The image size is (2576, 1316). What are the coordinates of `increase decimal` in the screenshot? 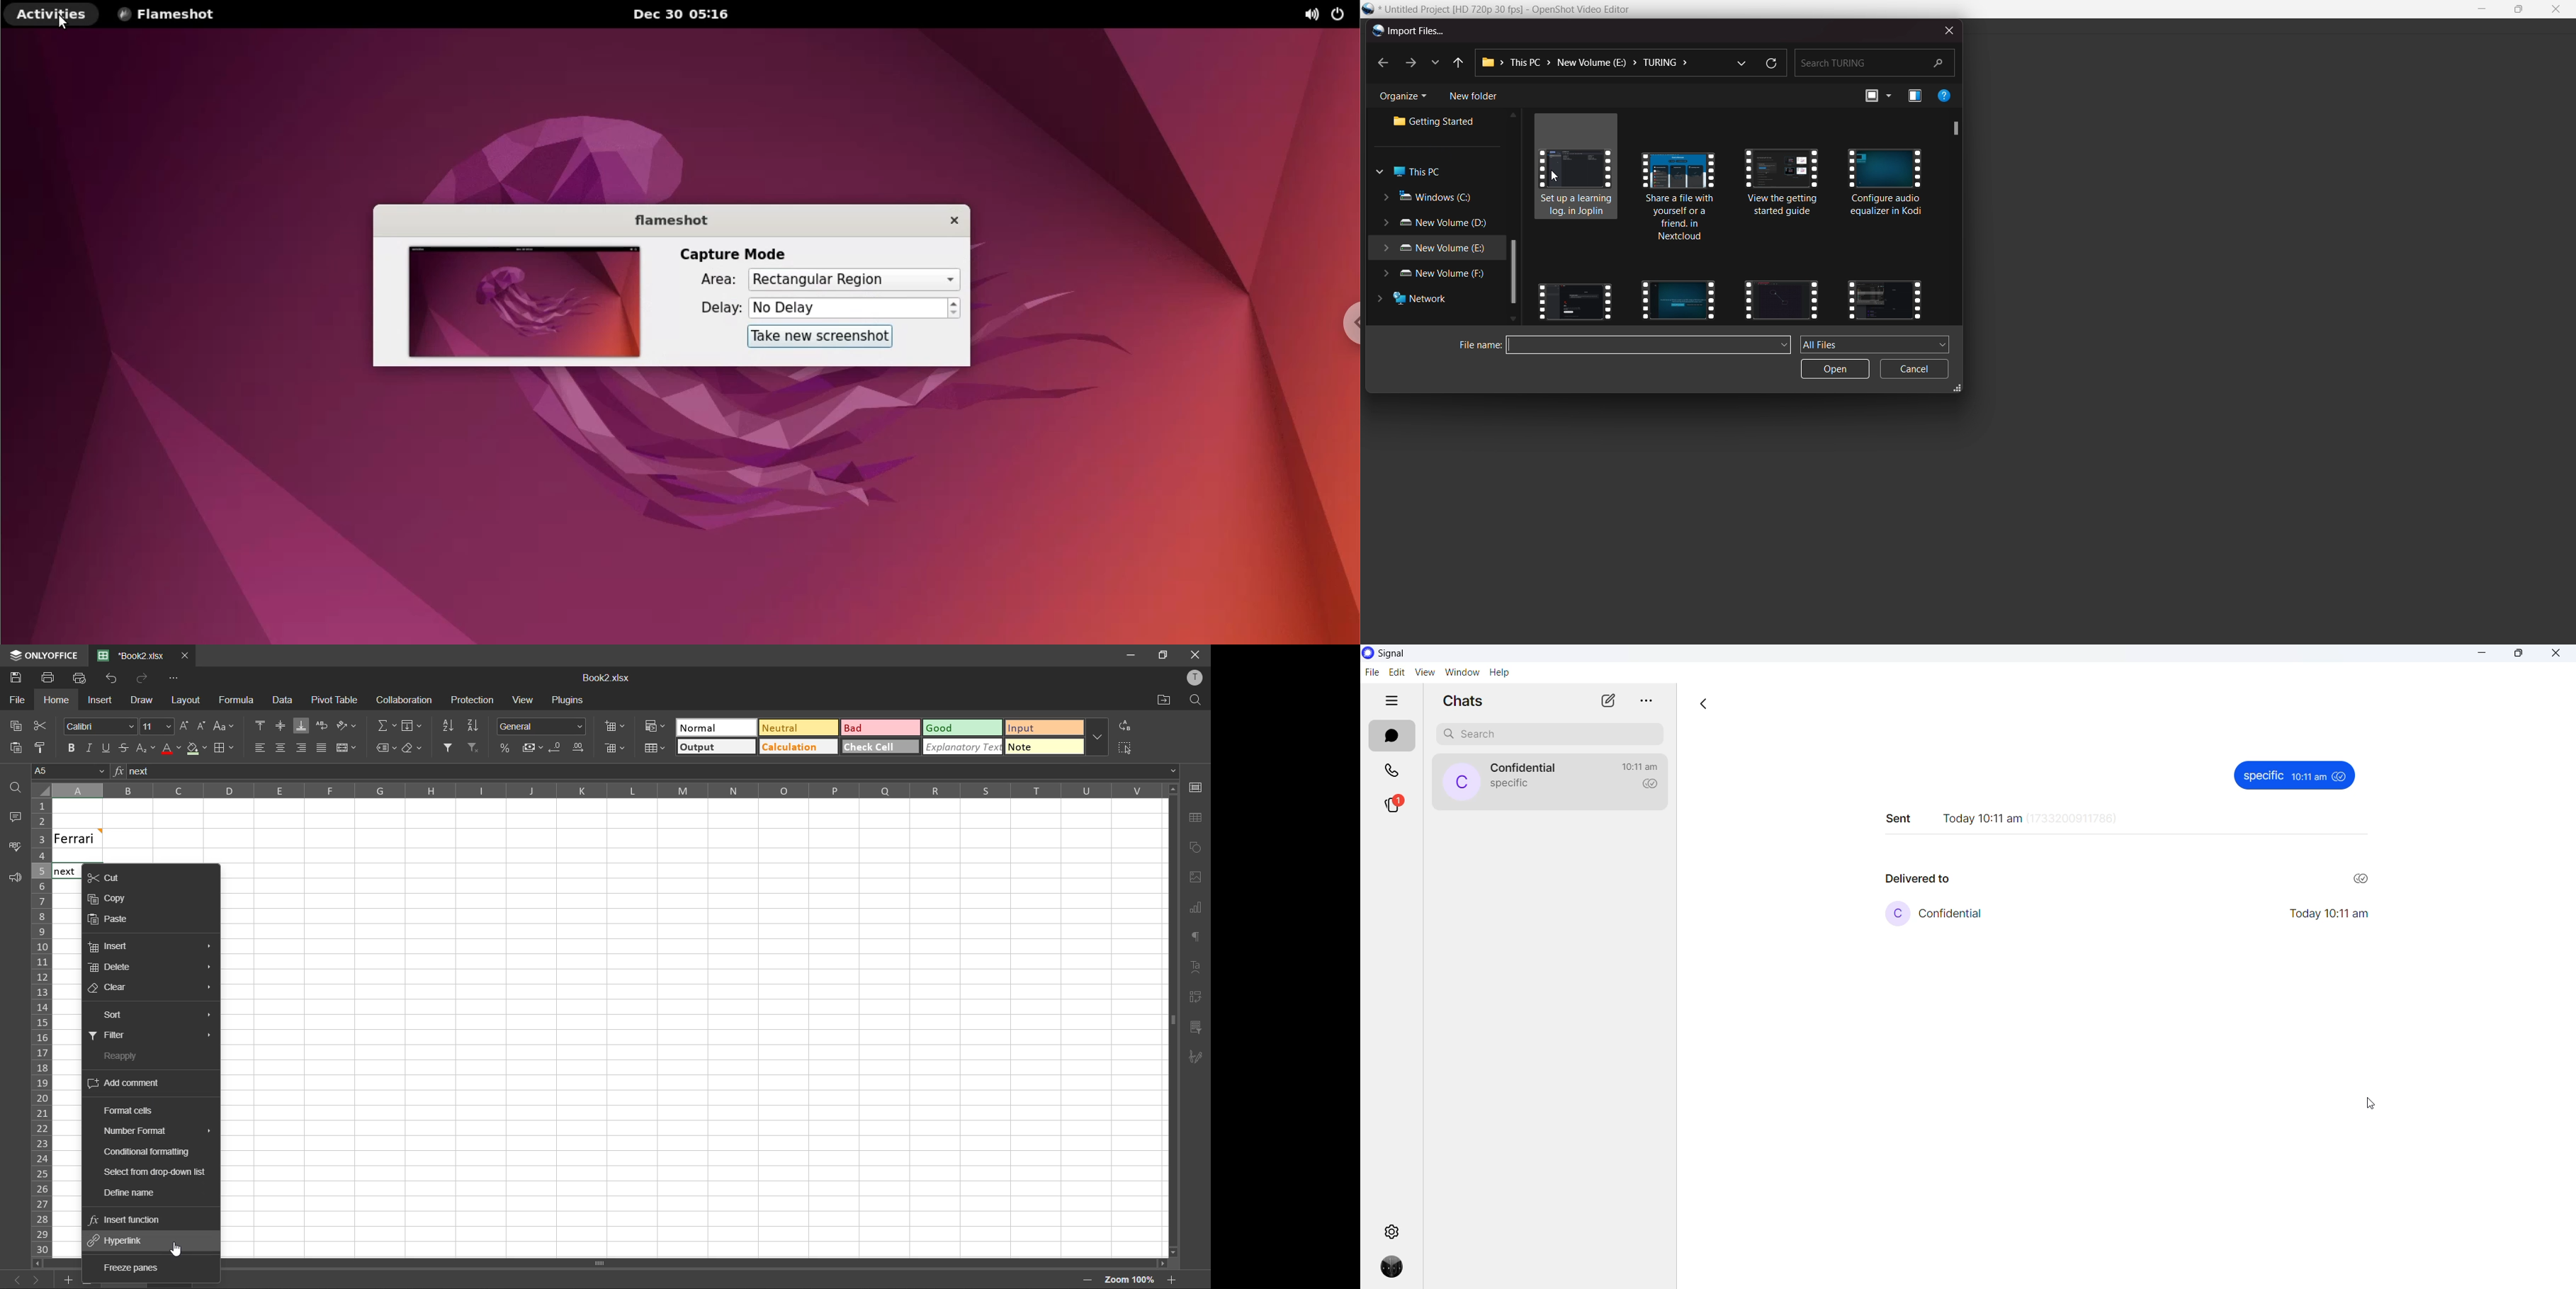 It's located at (580, 747).